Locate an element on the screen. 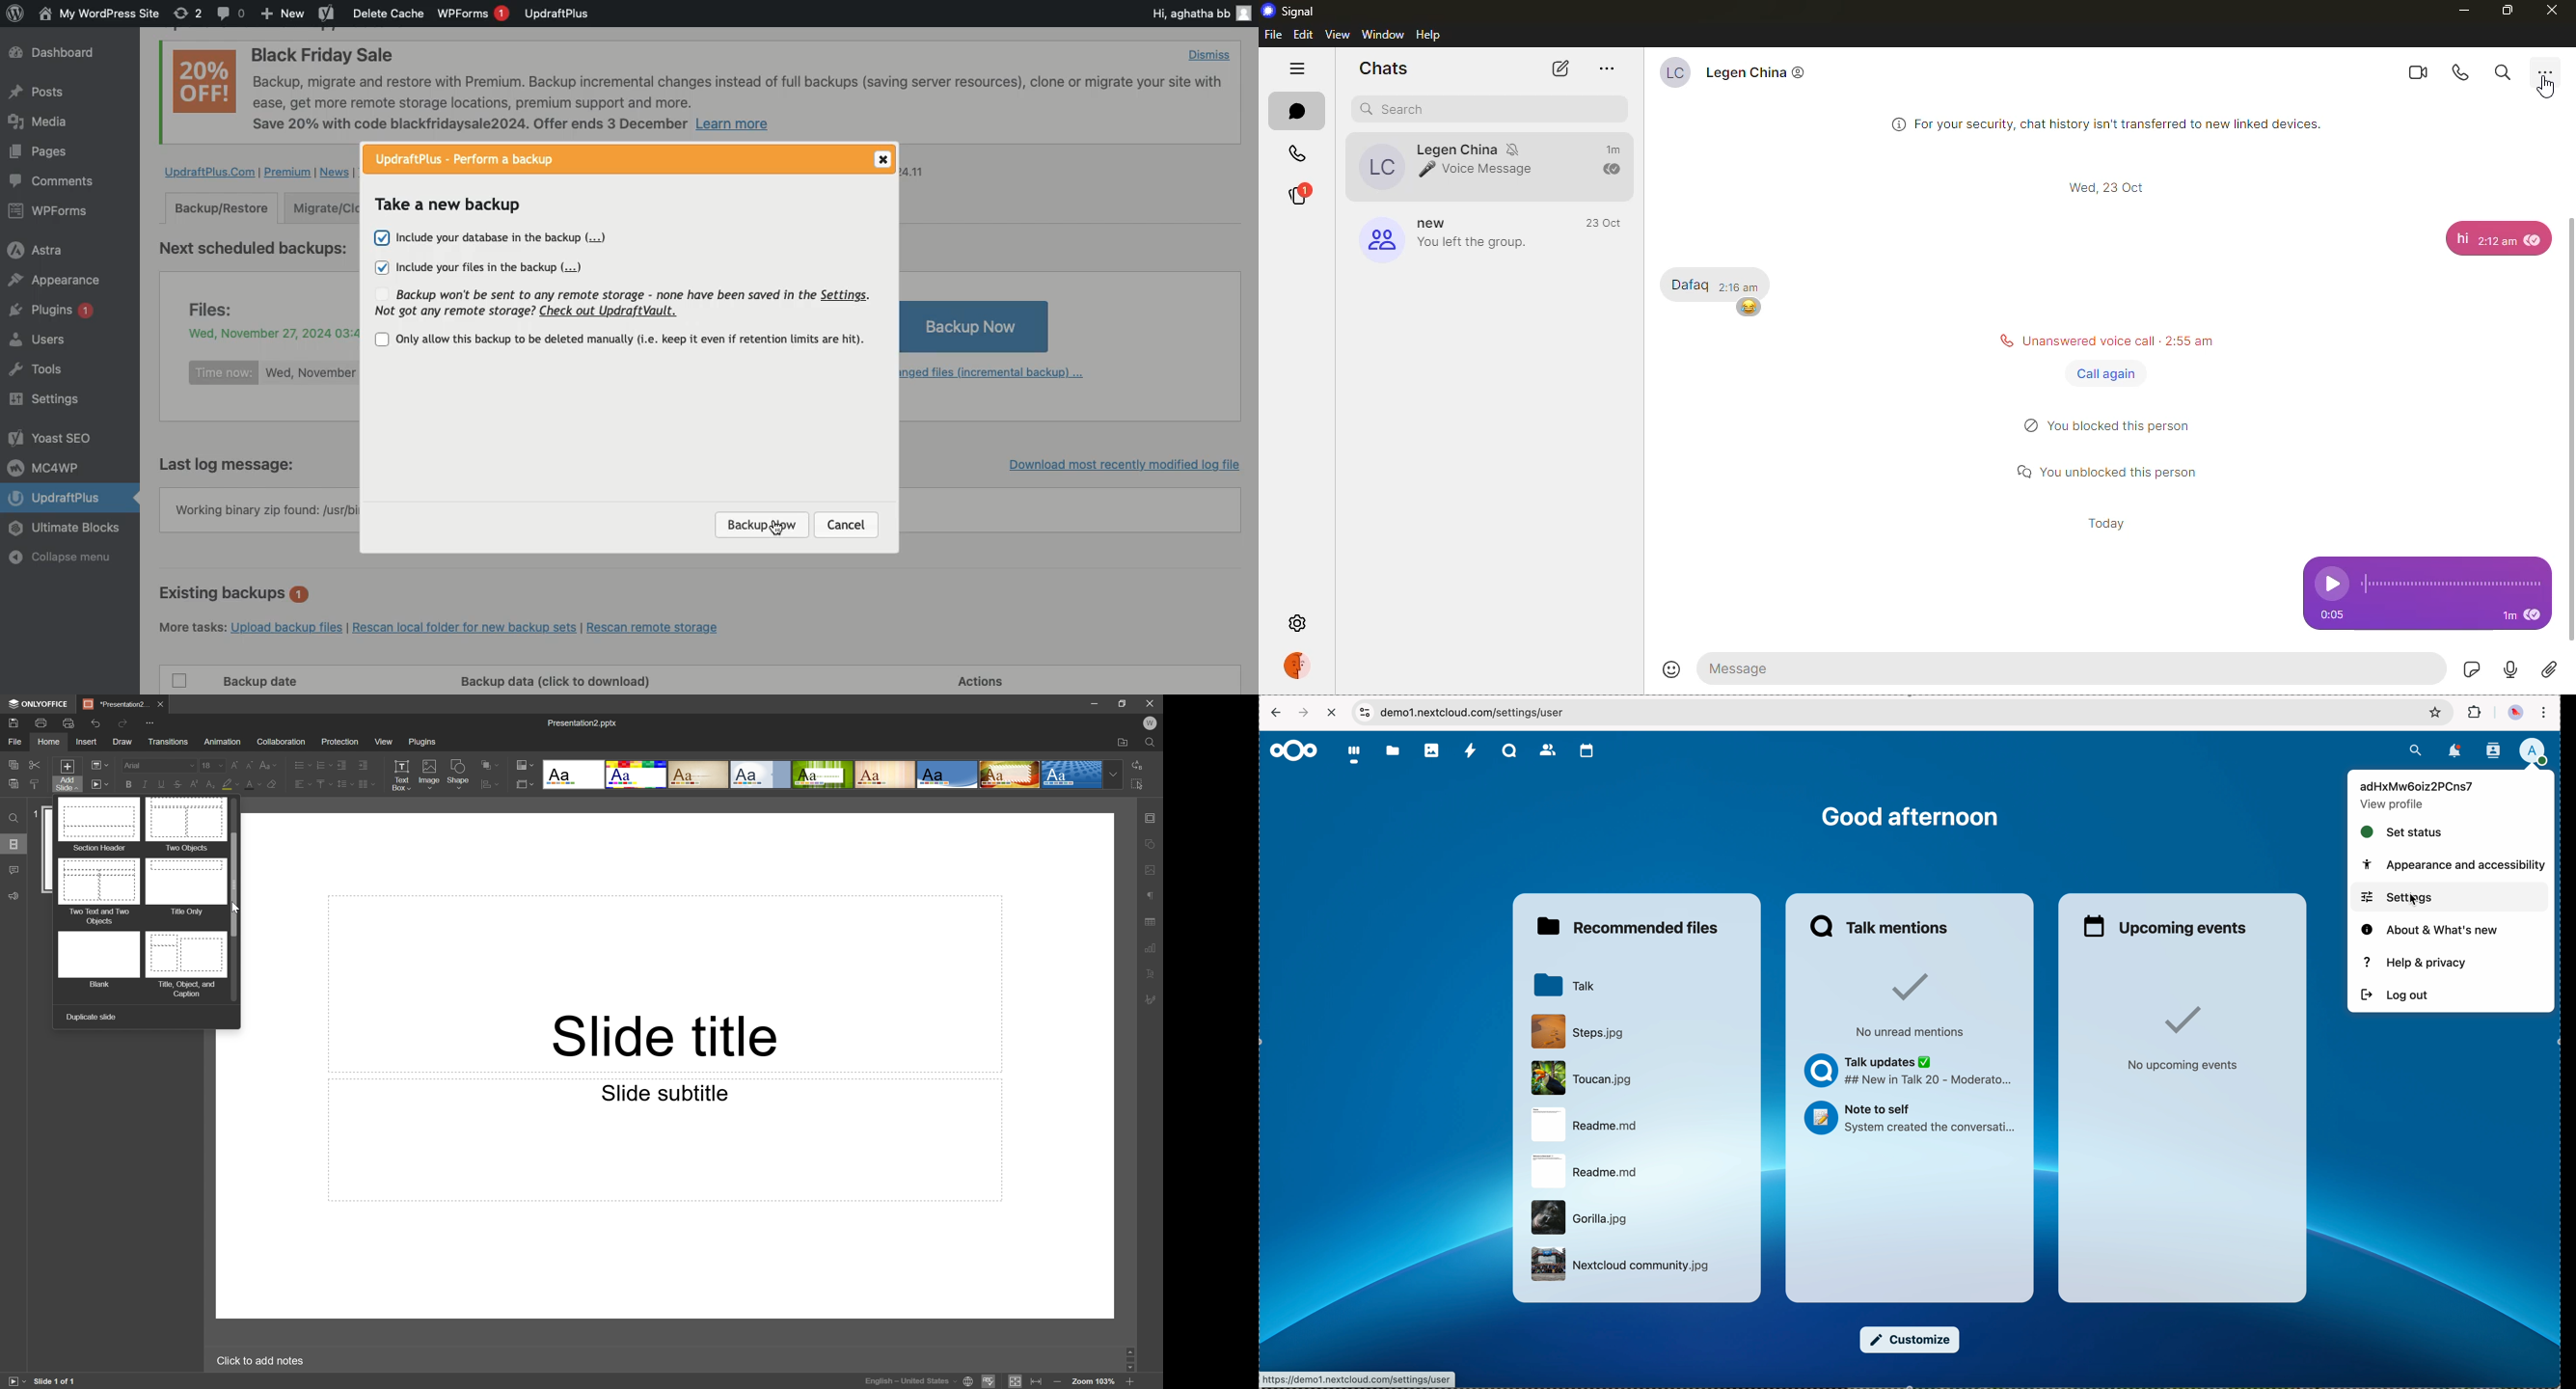 This screenshot has width=2576, height=1400. Fit to width is located at coordinates (1037, 1382).